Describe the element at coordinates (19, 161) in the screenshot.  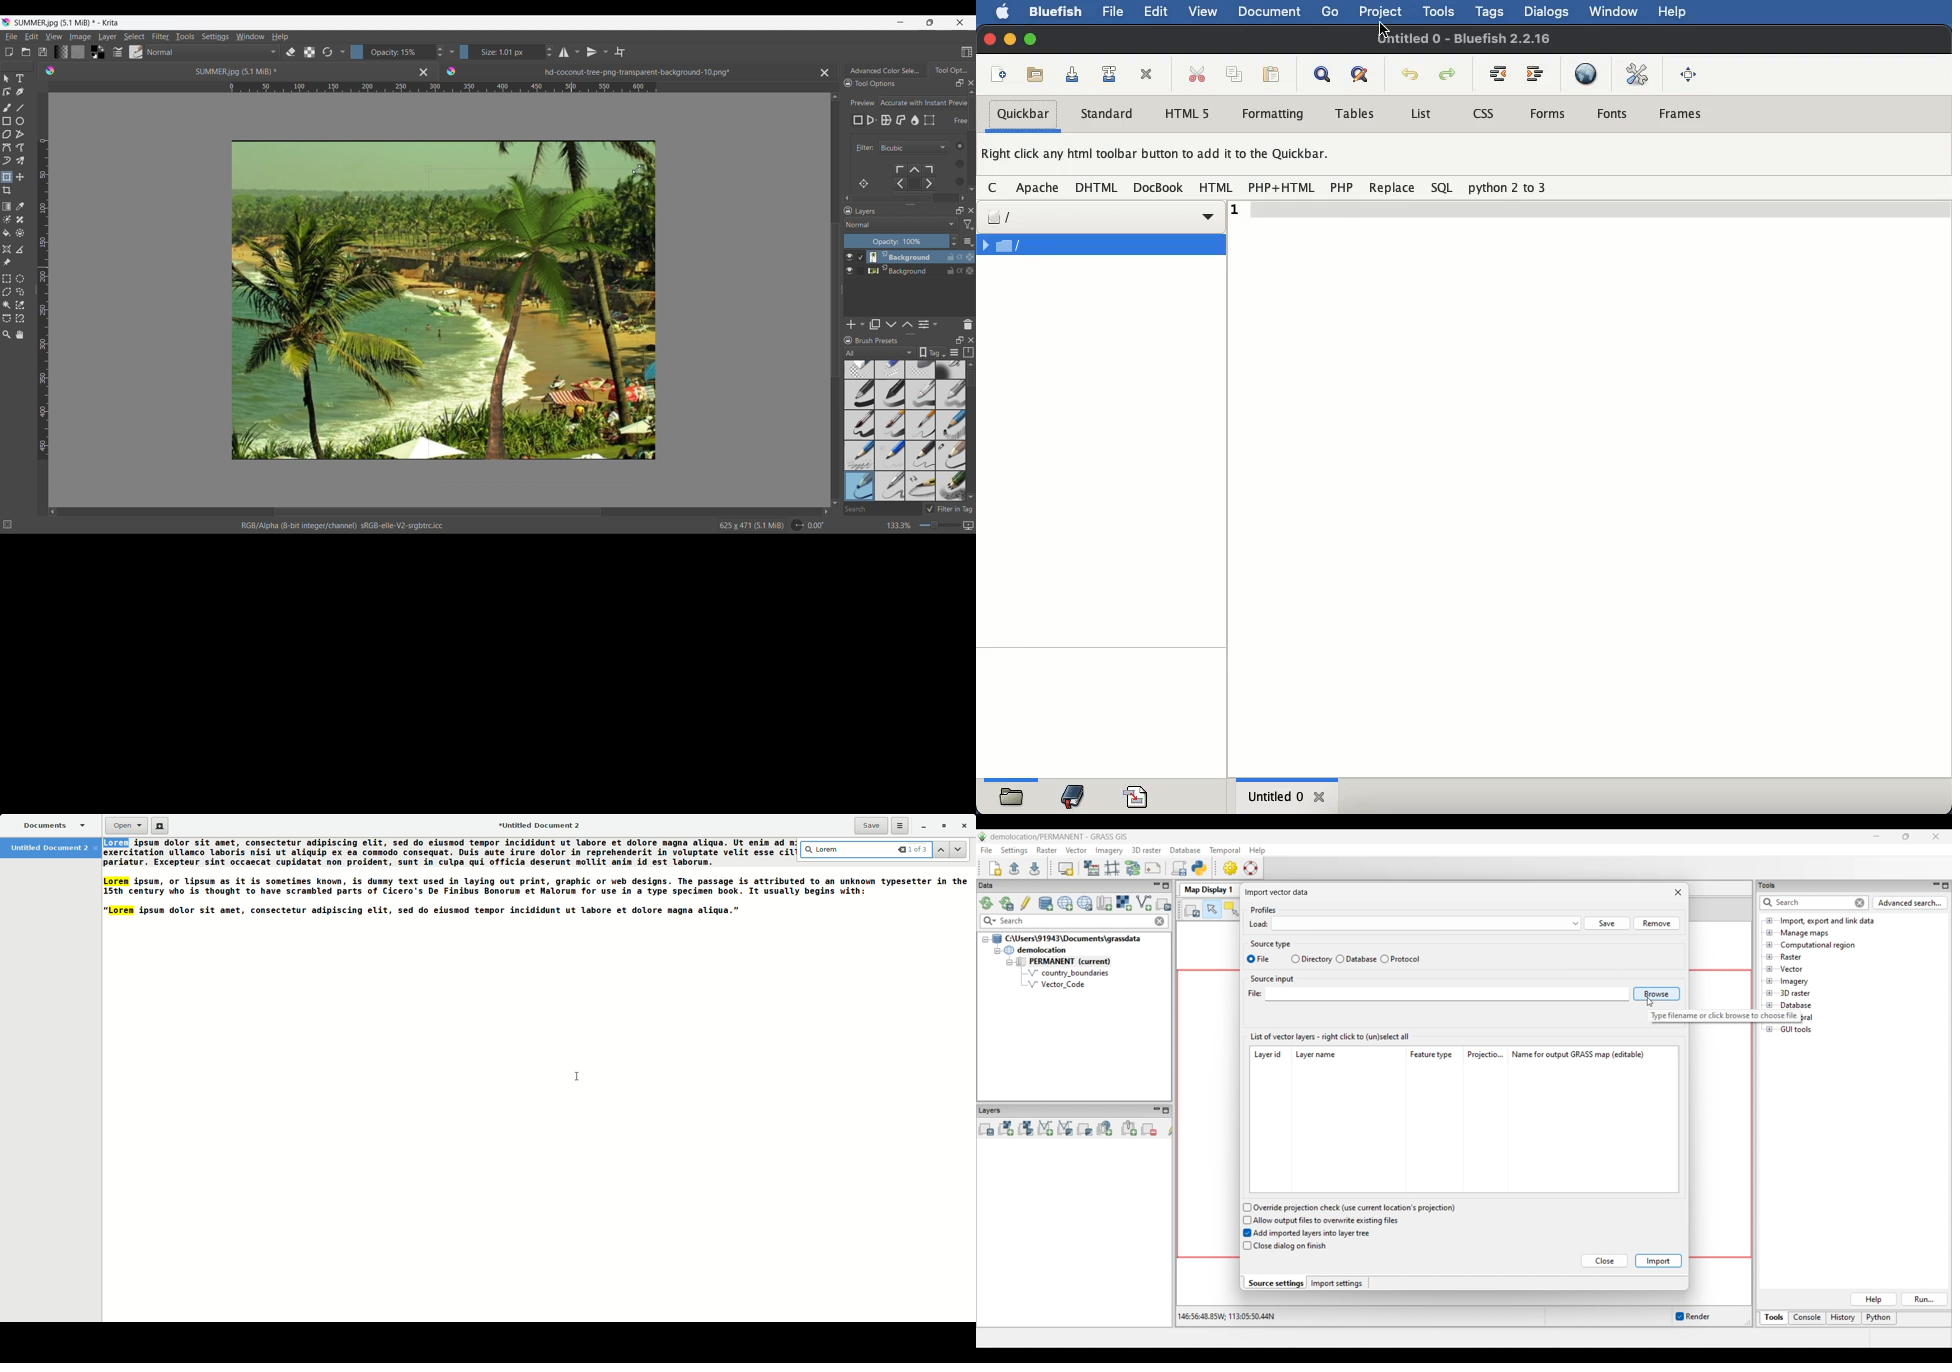
I see `Multibrush tool` at that location.